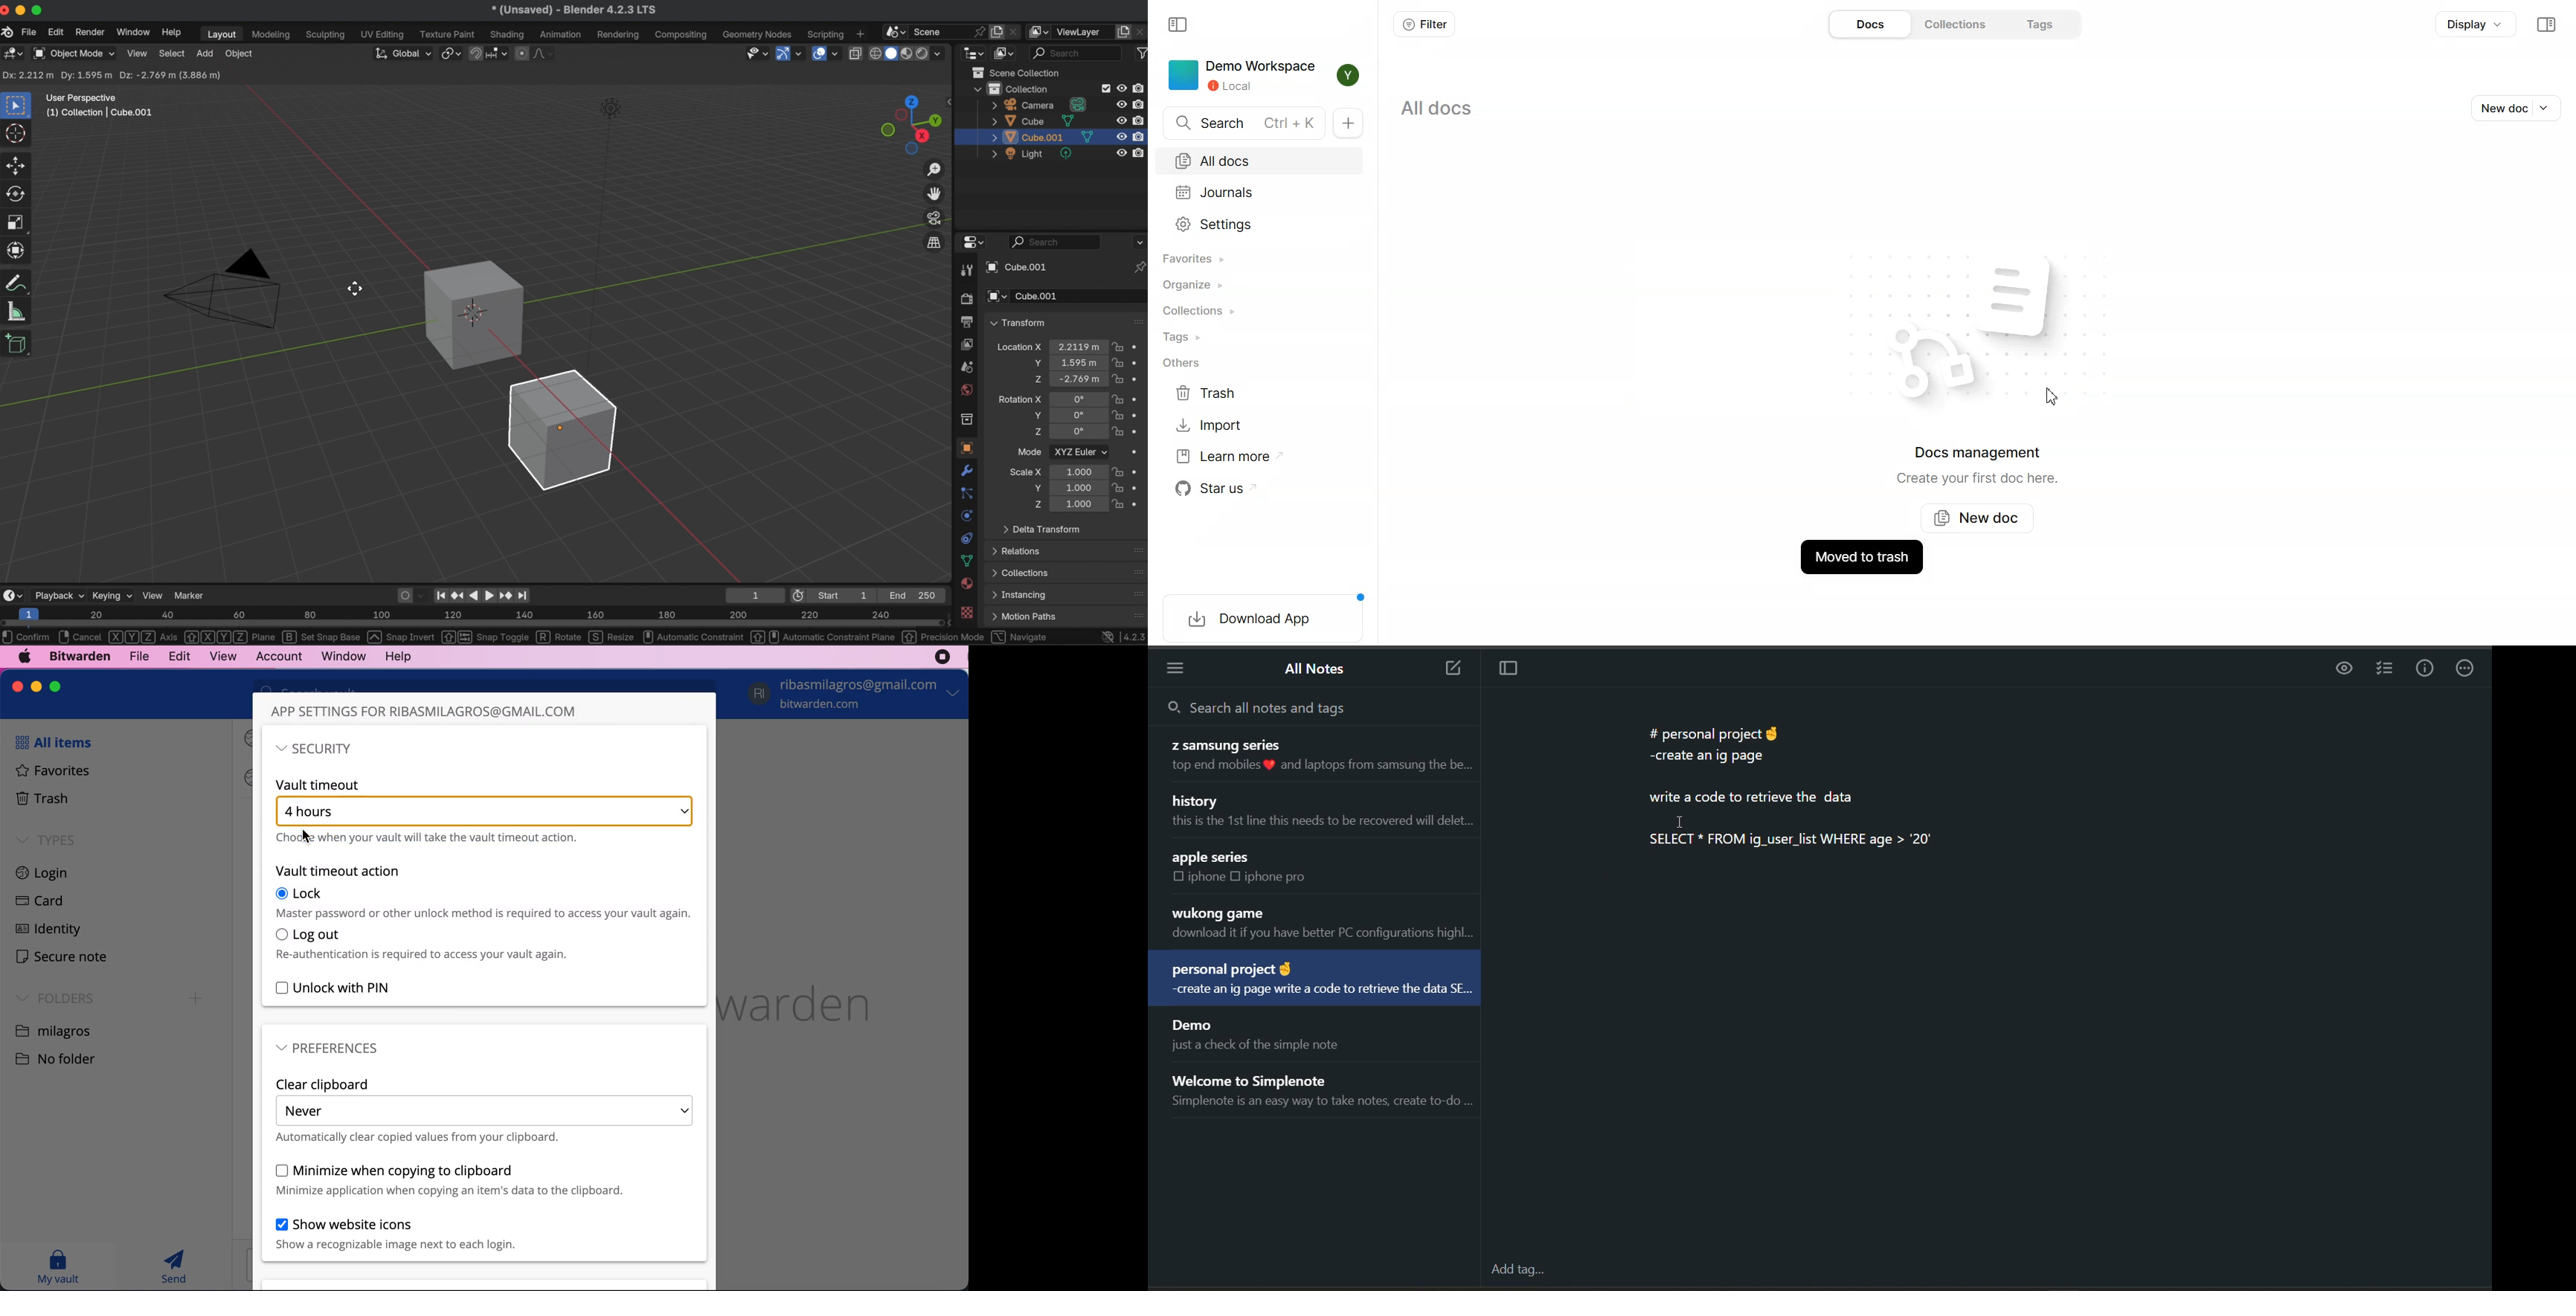 The width and height of the screenshot is (2576, 1316). Describe the element at coordinates (449, 1180) in the screenshot. I see `minimize when copying to clipboard` at that location.